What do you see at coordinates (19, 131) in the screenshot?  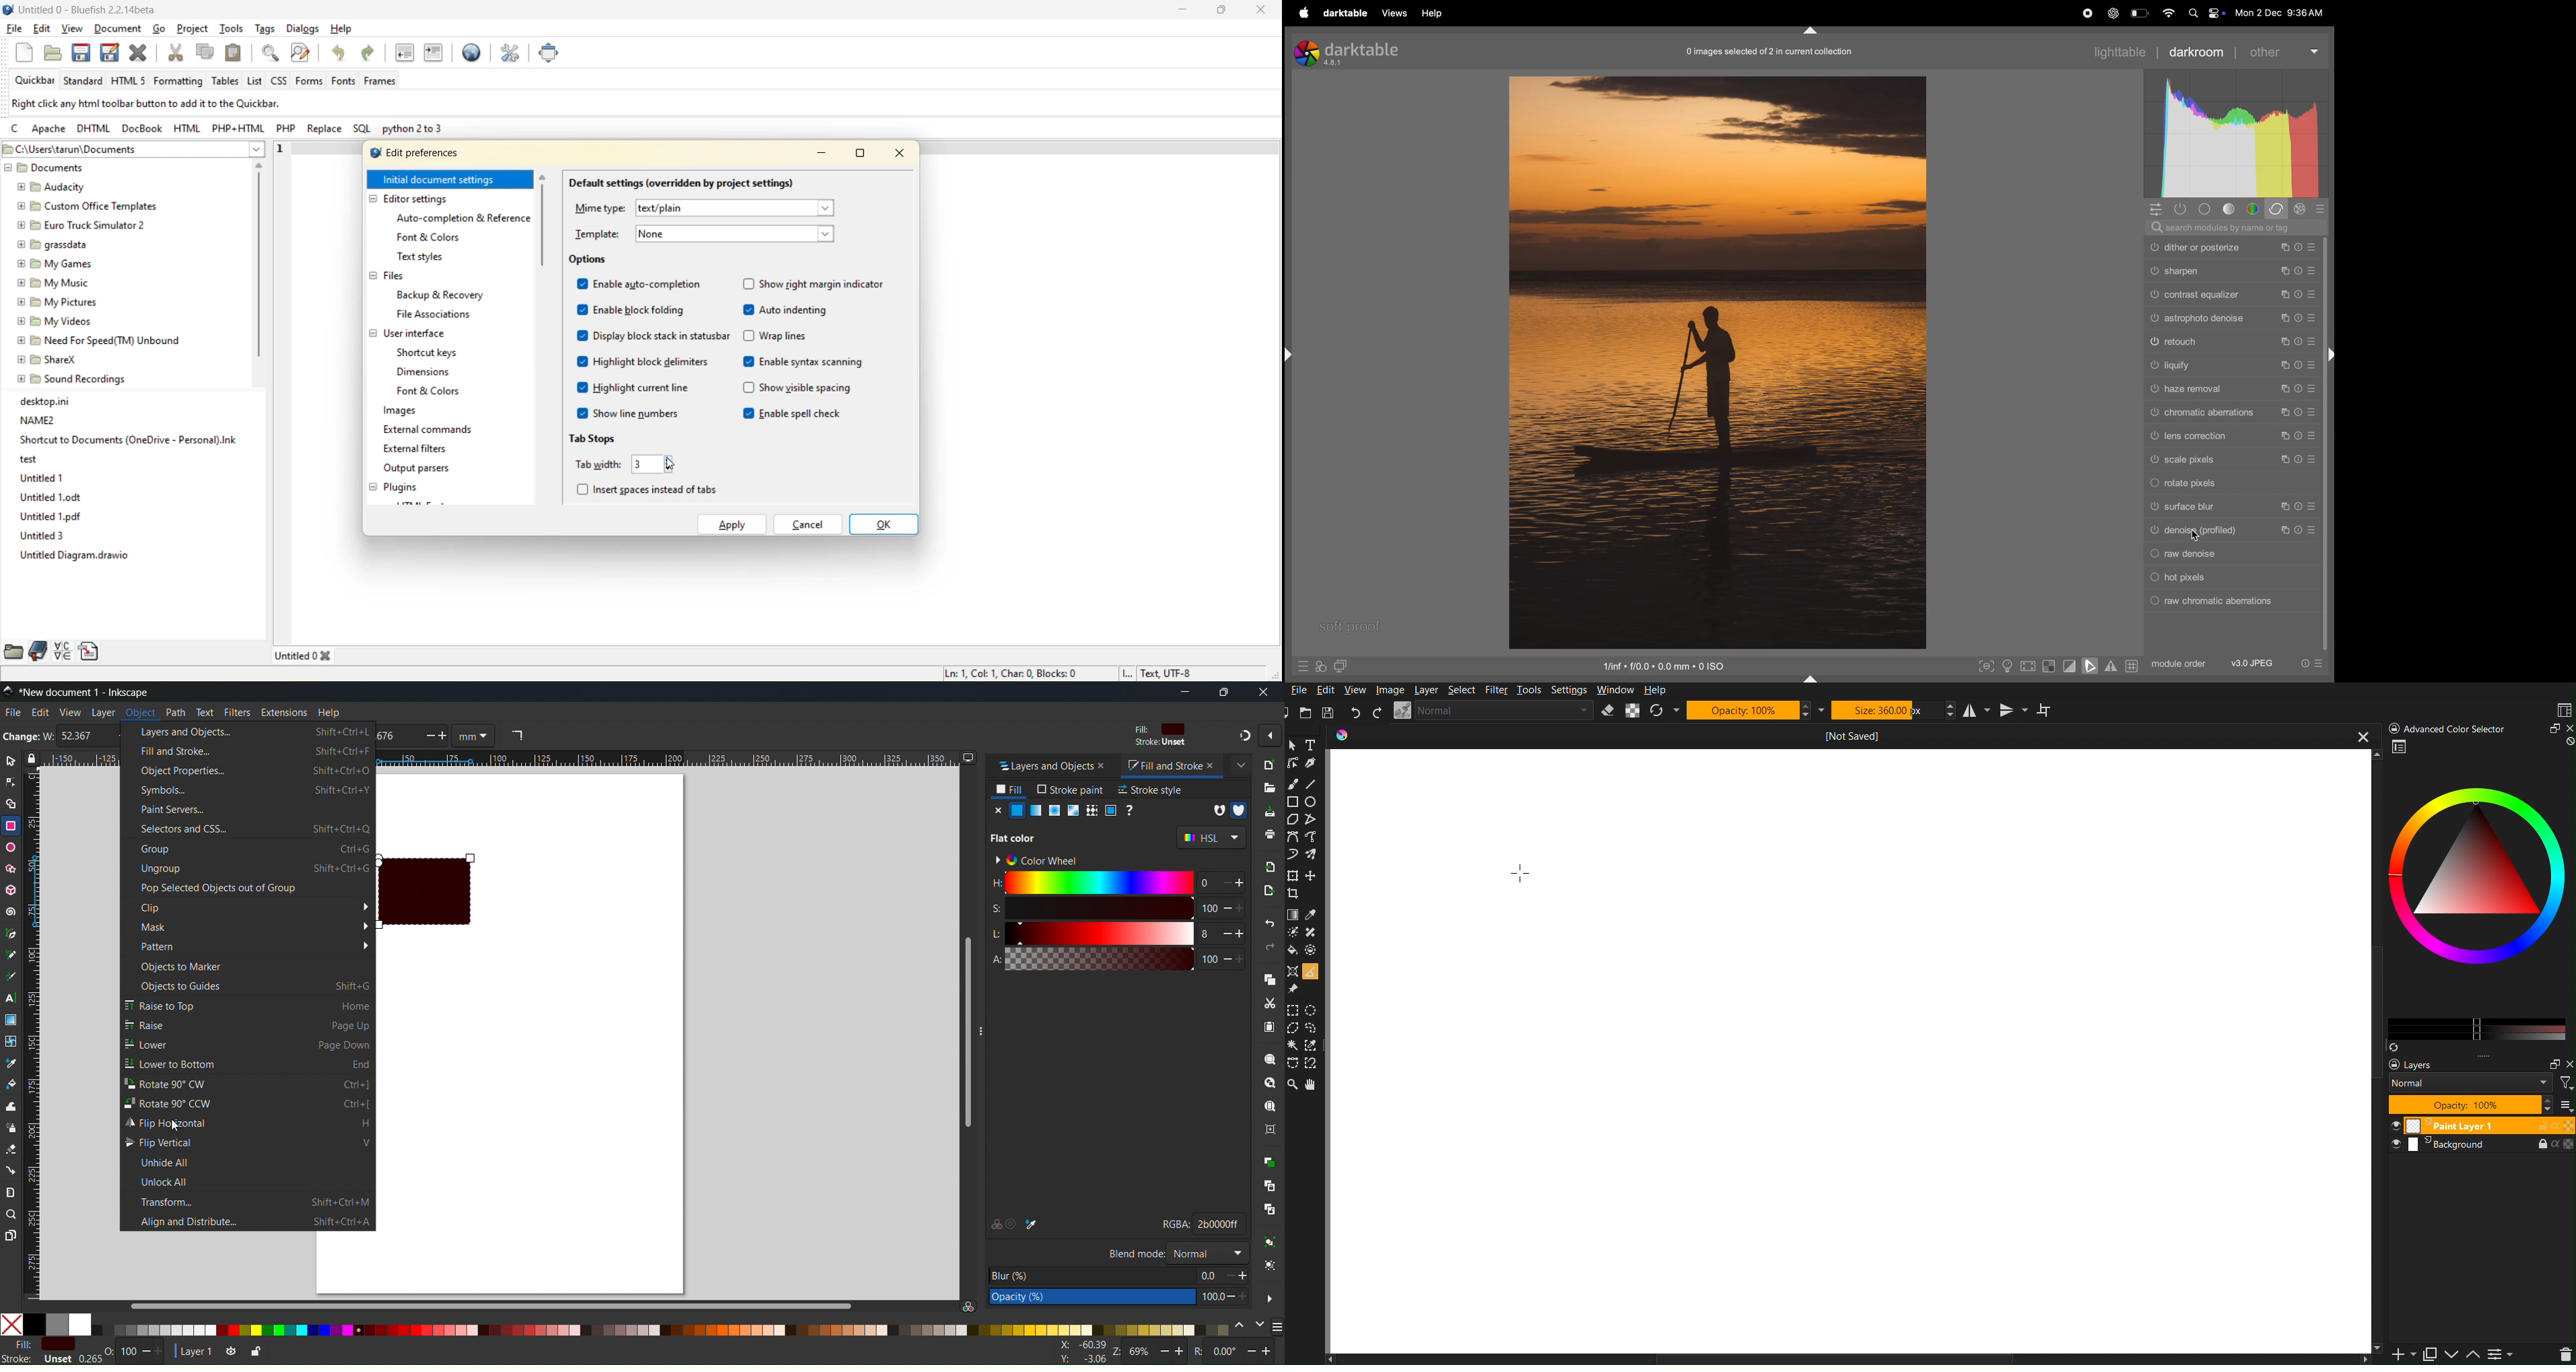 I see `c` at bounding box center [19, 131].